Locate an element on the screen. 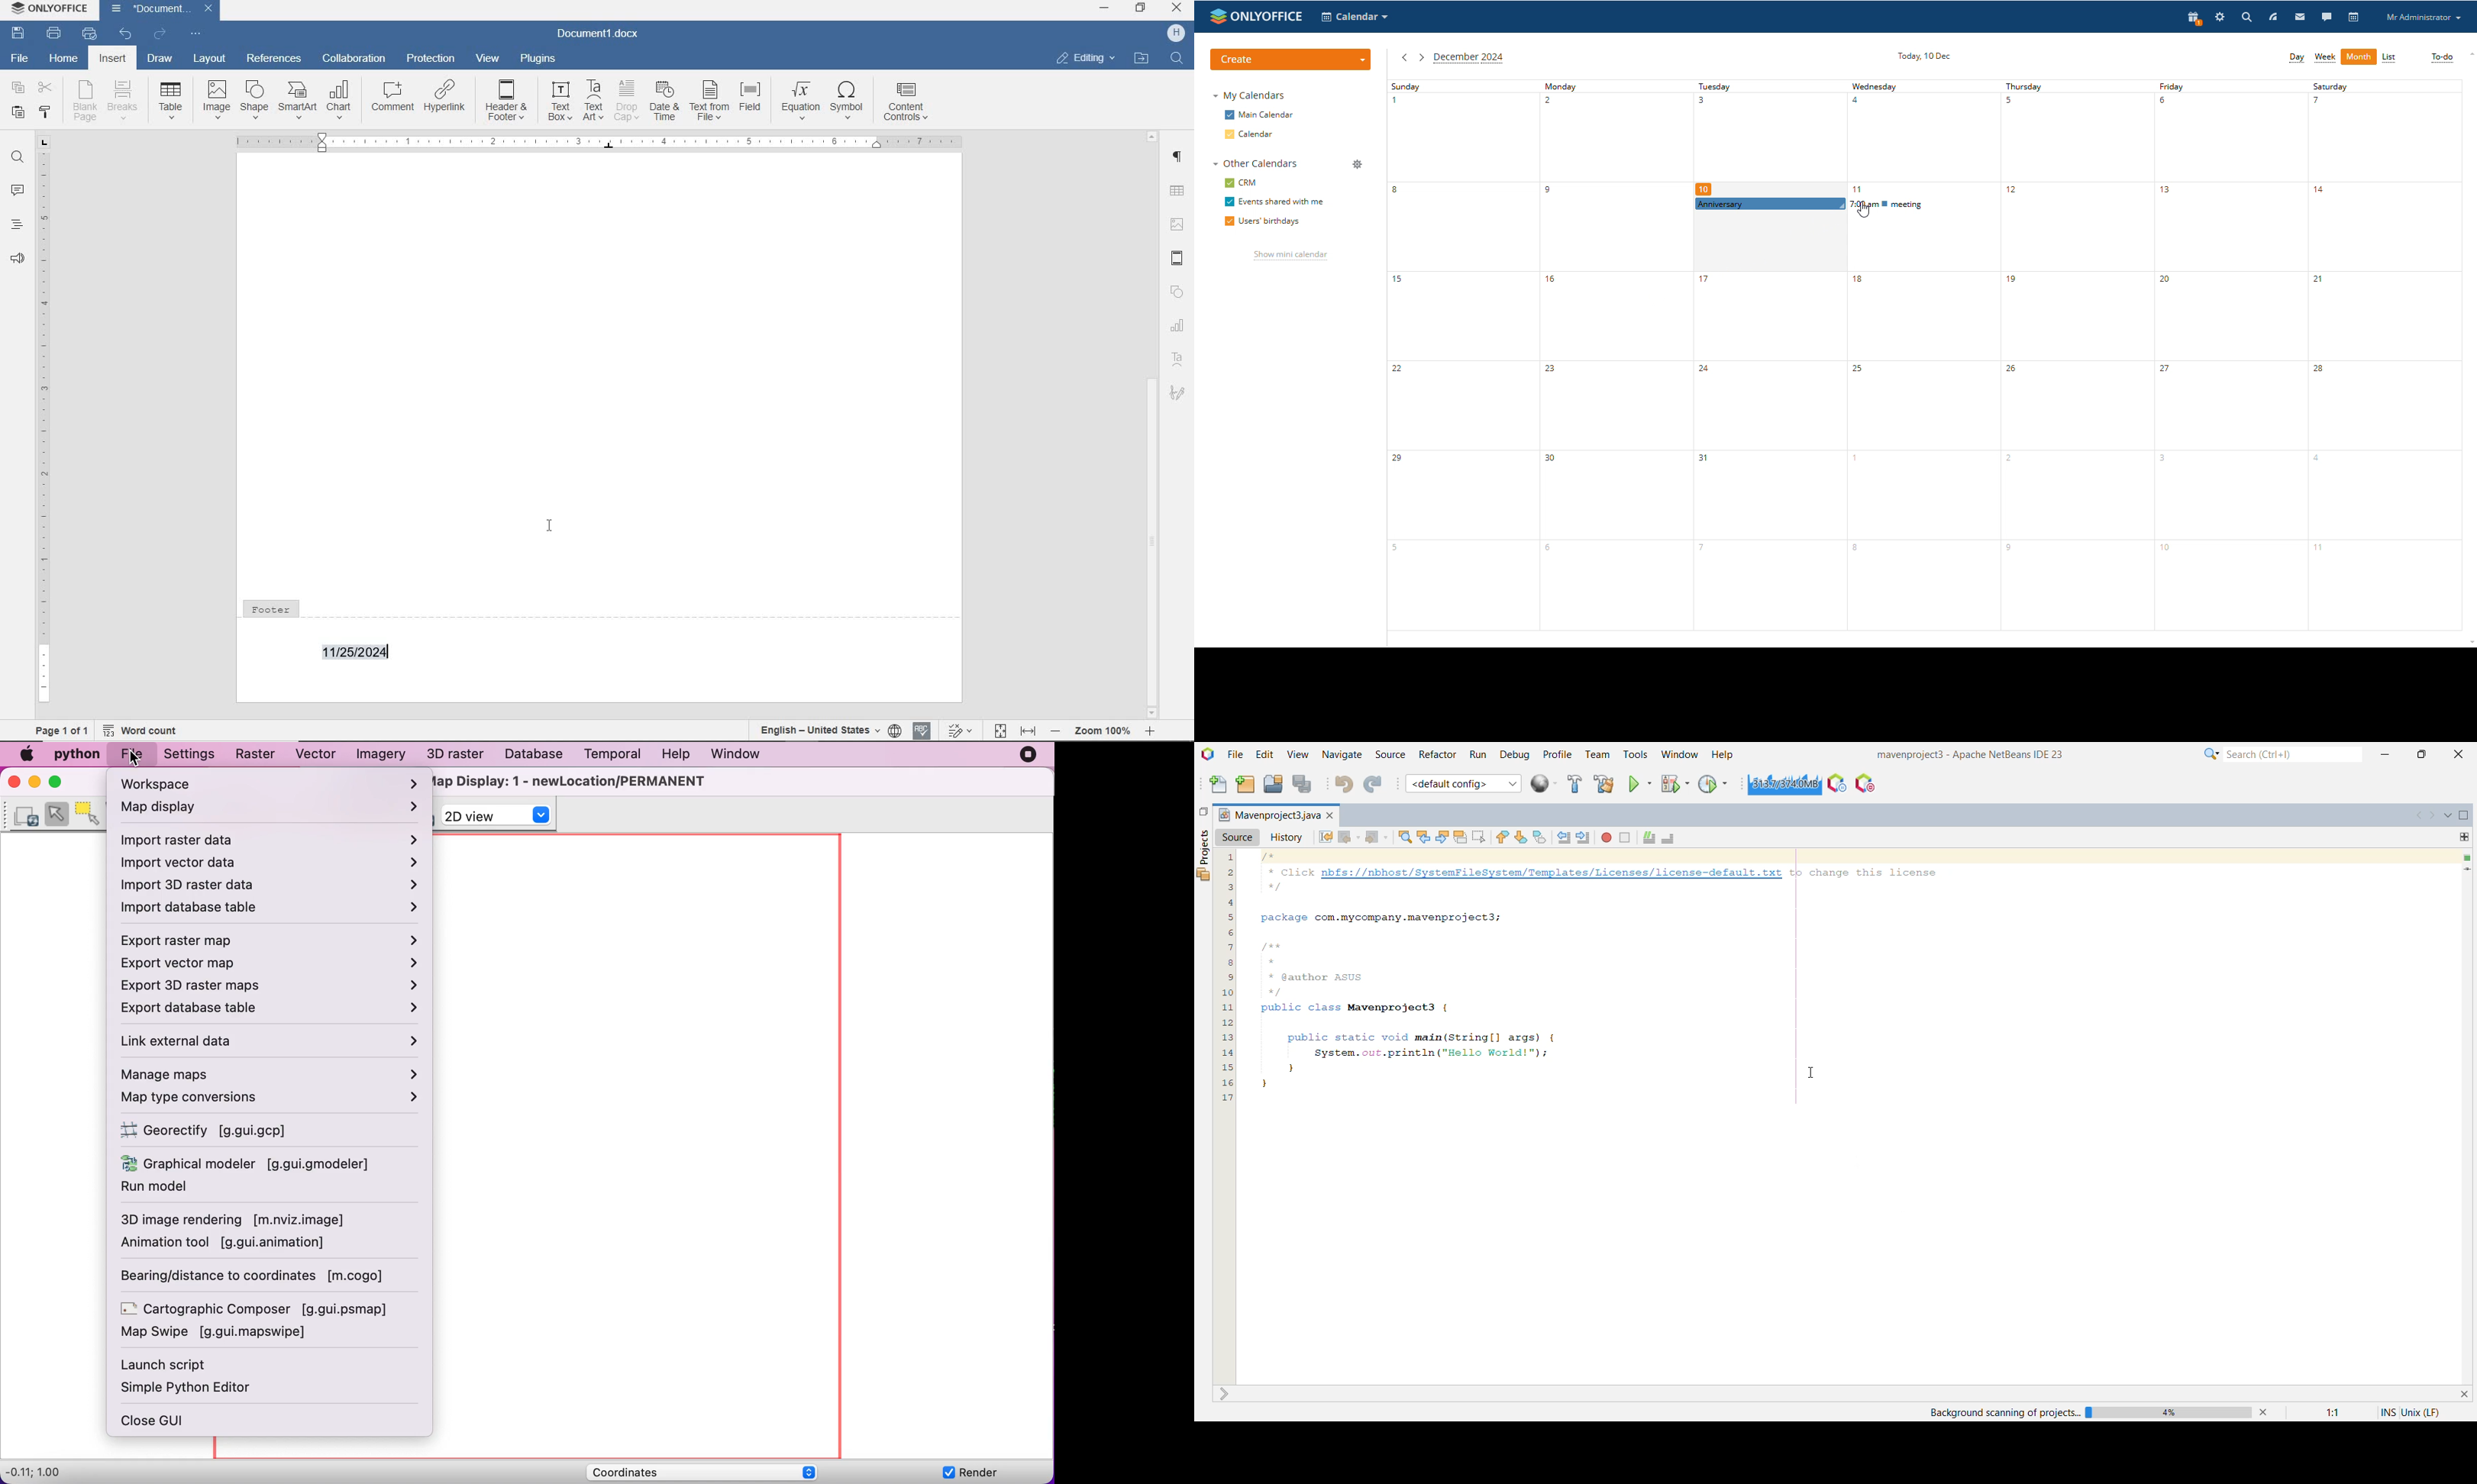  username is located at coordinates (1177, 33).